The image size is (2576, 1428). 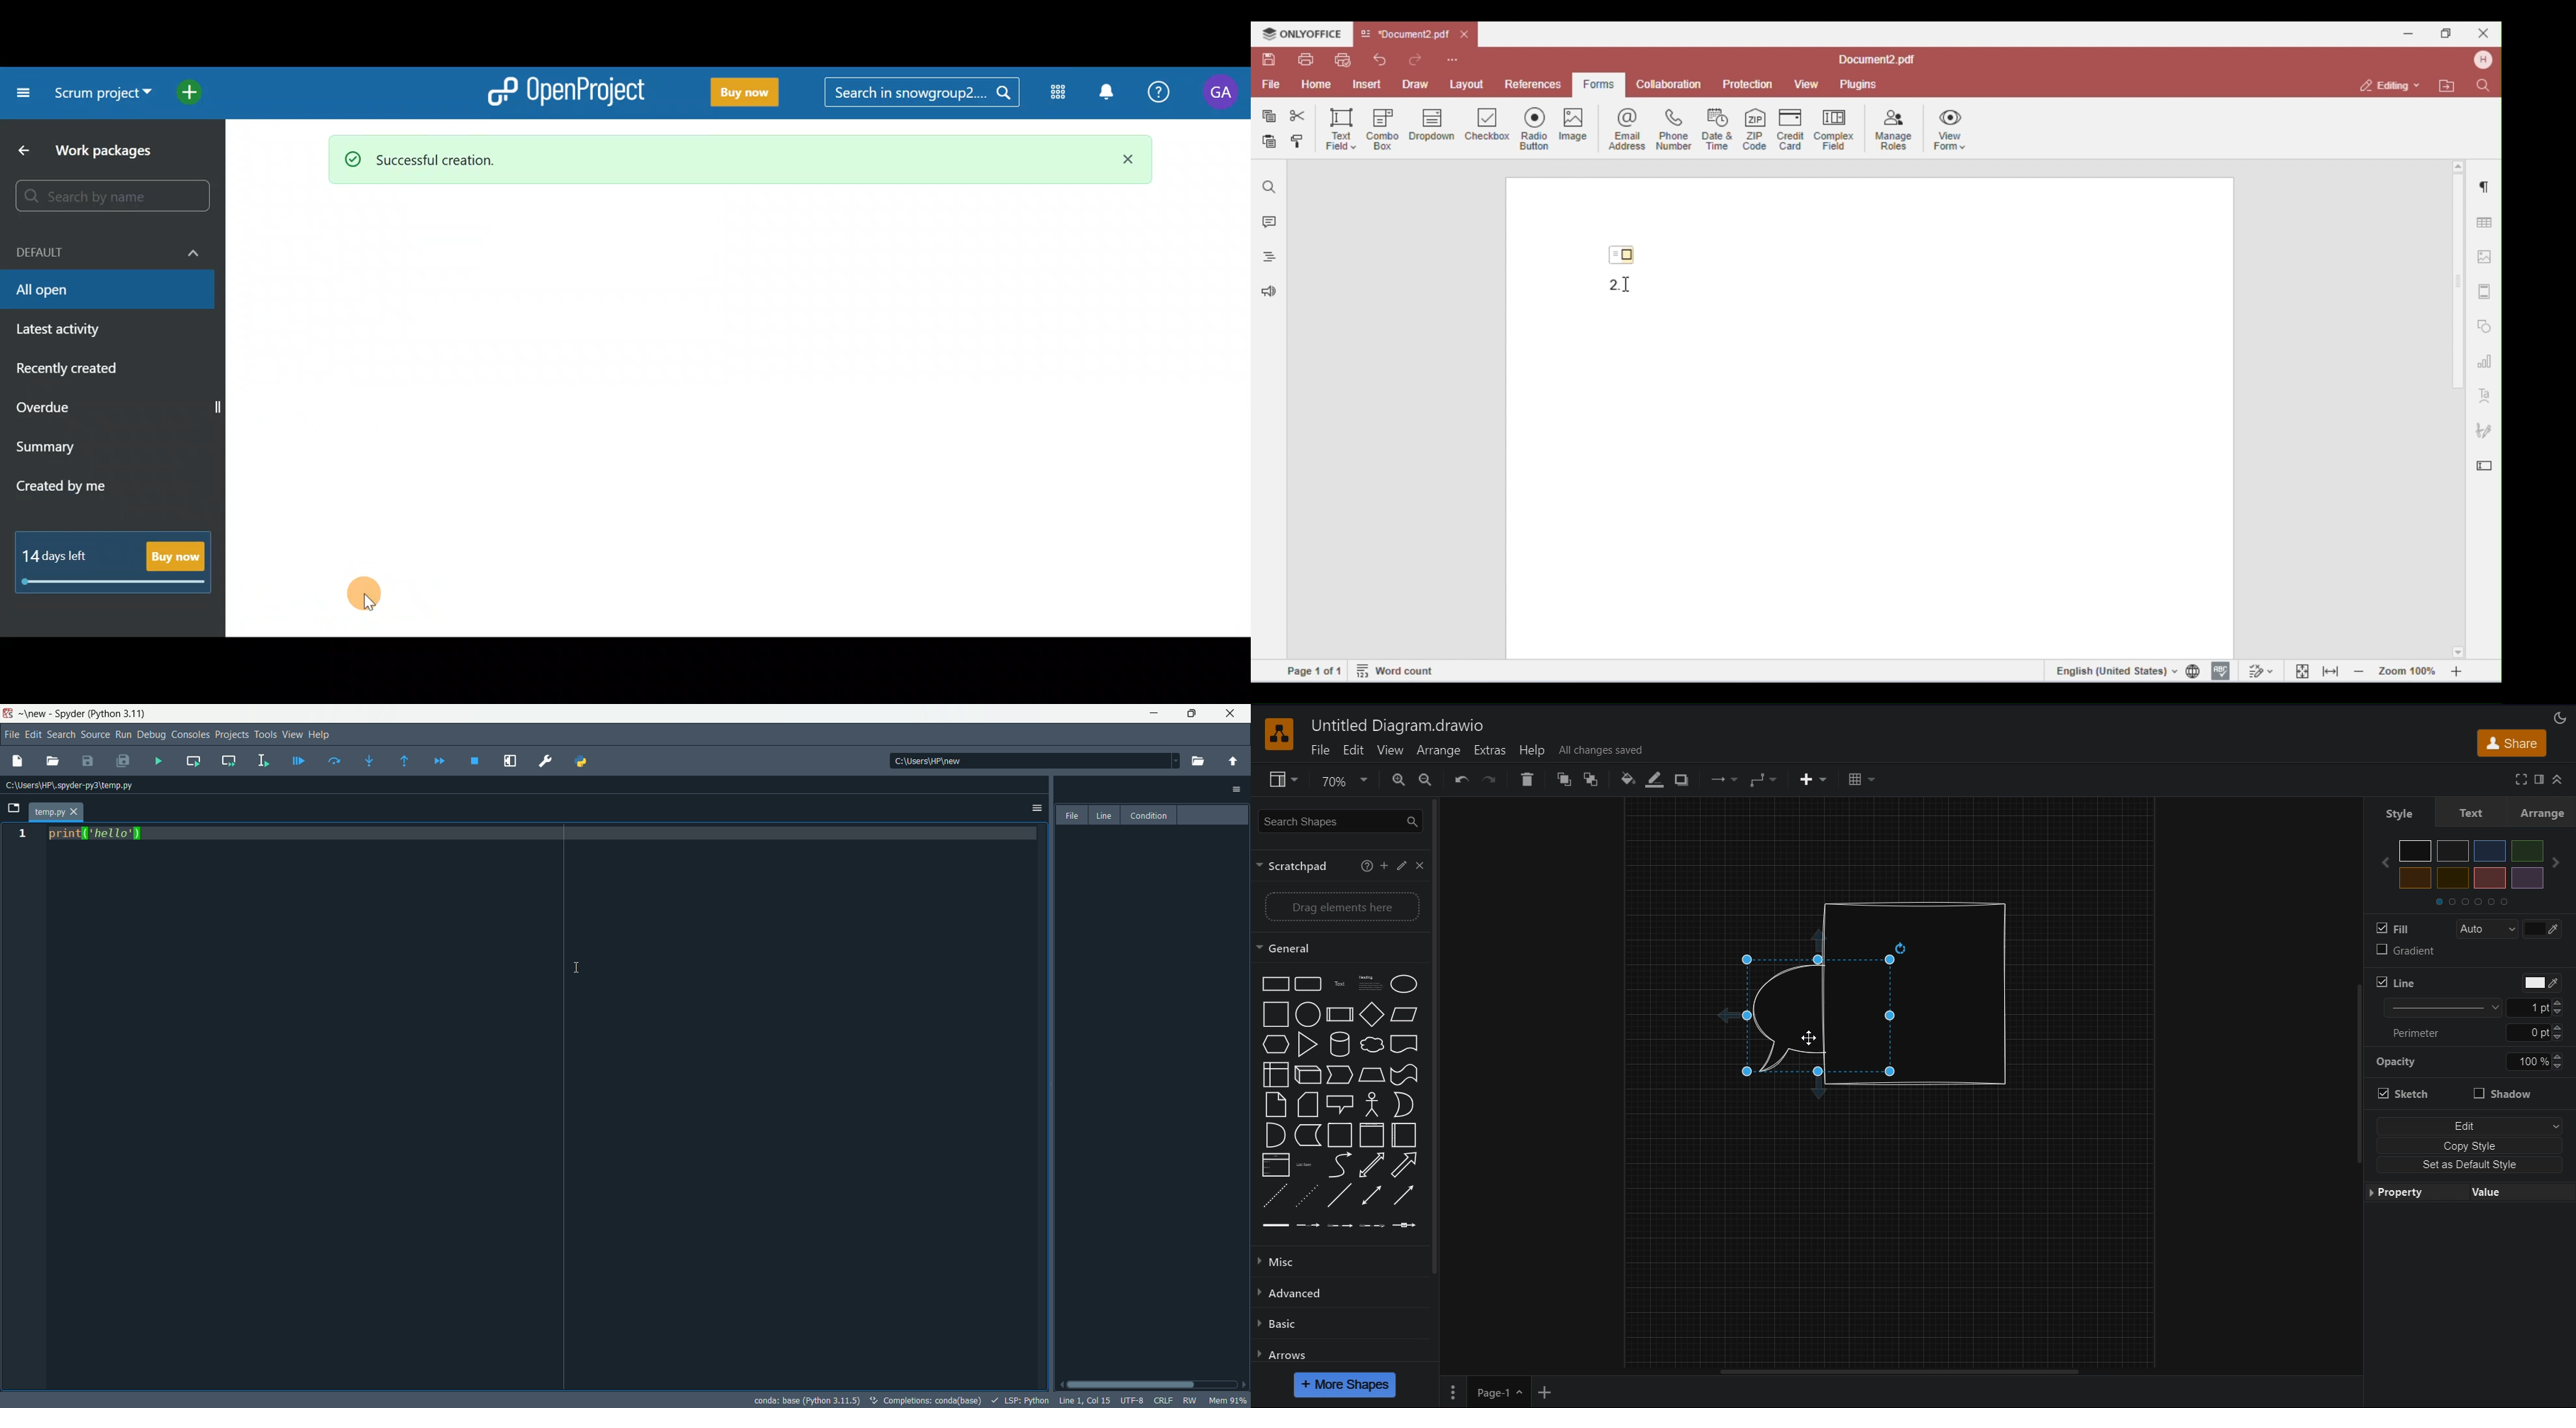 What do you see at coordinates (1276, 1135) in the screenshot?
I see `And` at bounding box center [1276, 1135].